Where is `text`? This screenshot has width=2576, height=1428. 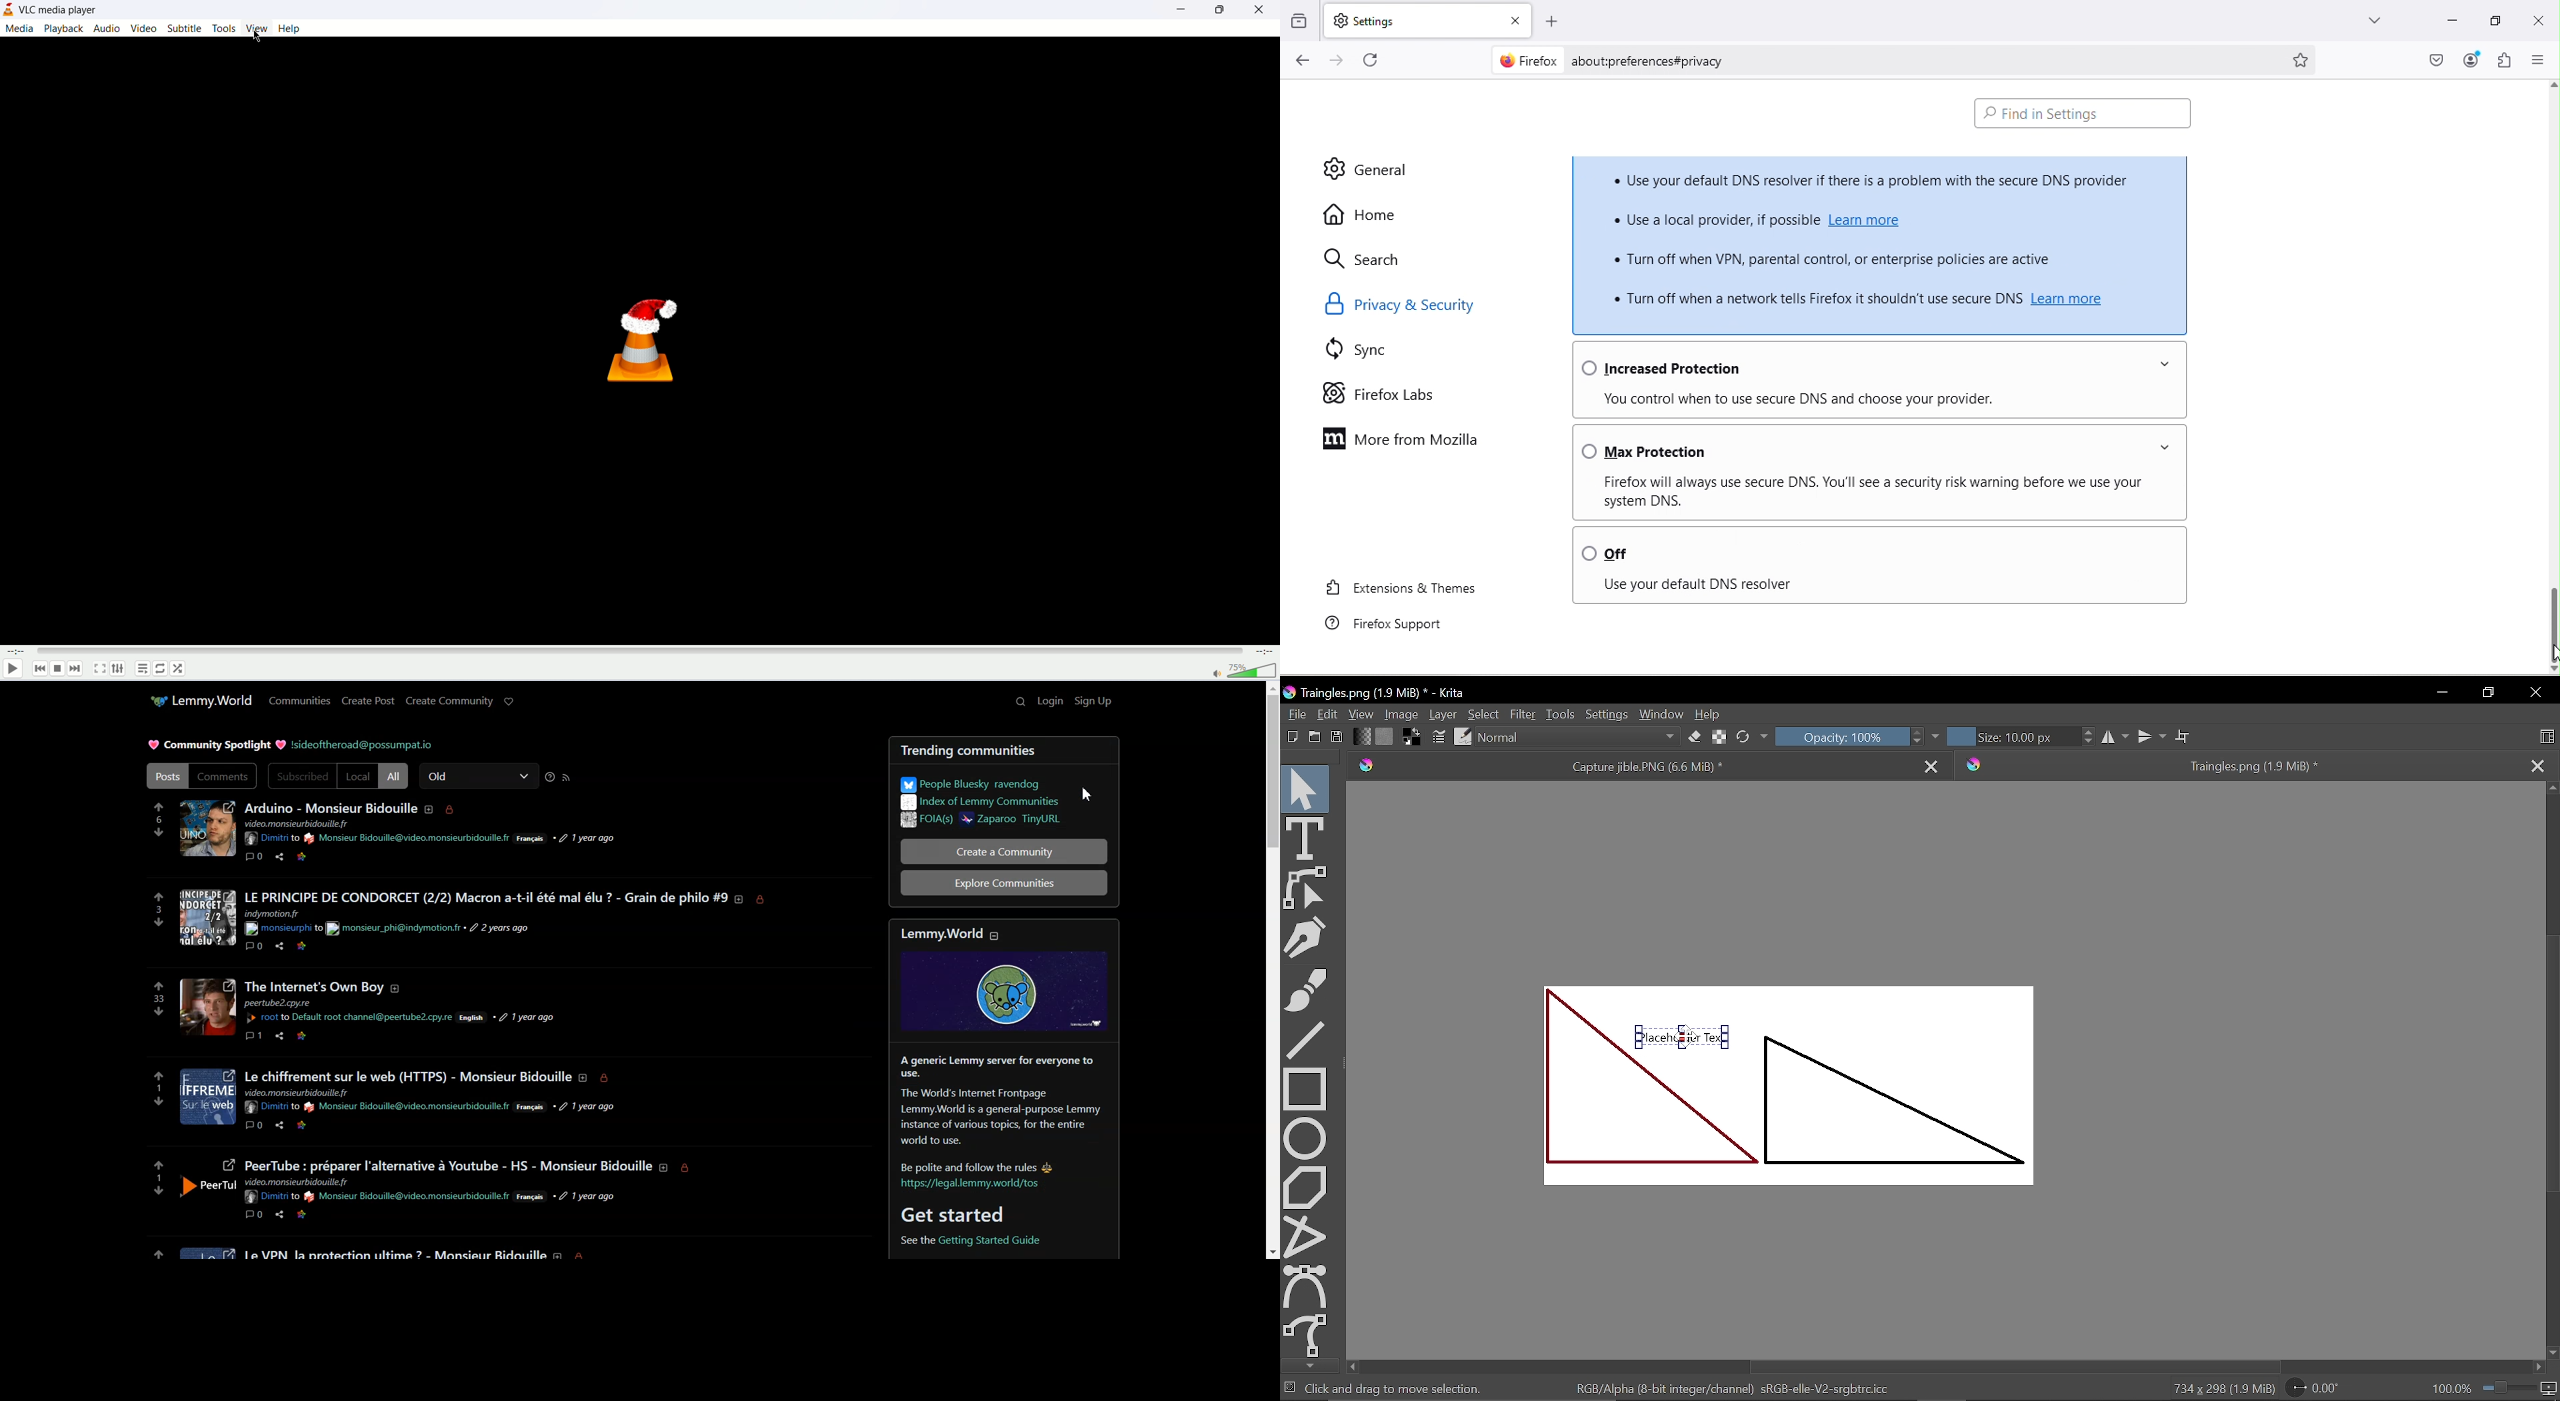
text is located at coordinates (989, 1111).